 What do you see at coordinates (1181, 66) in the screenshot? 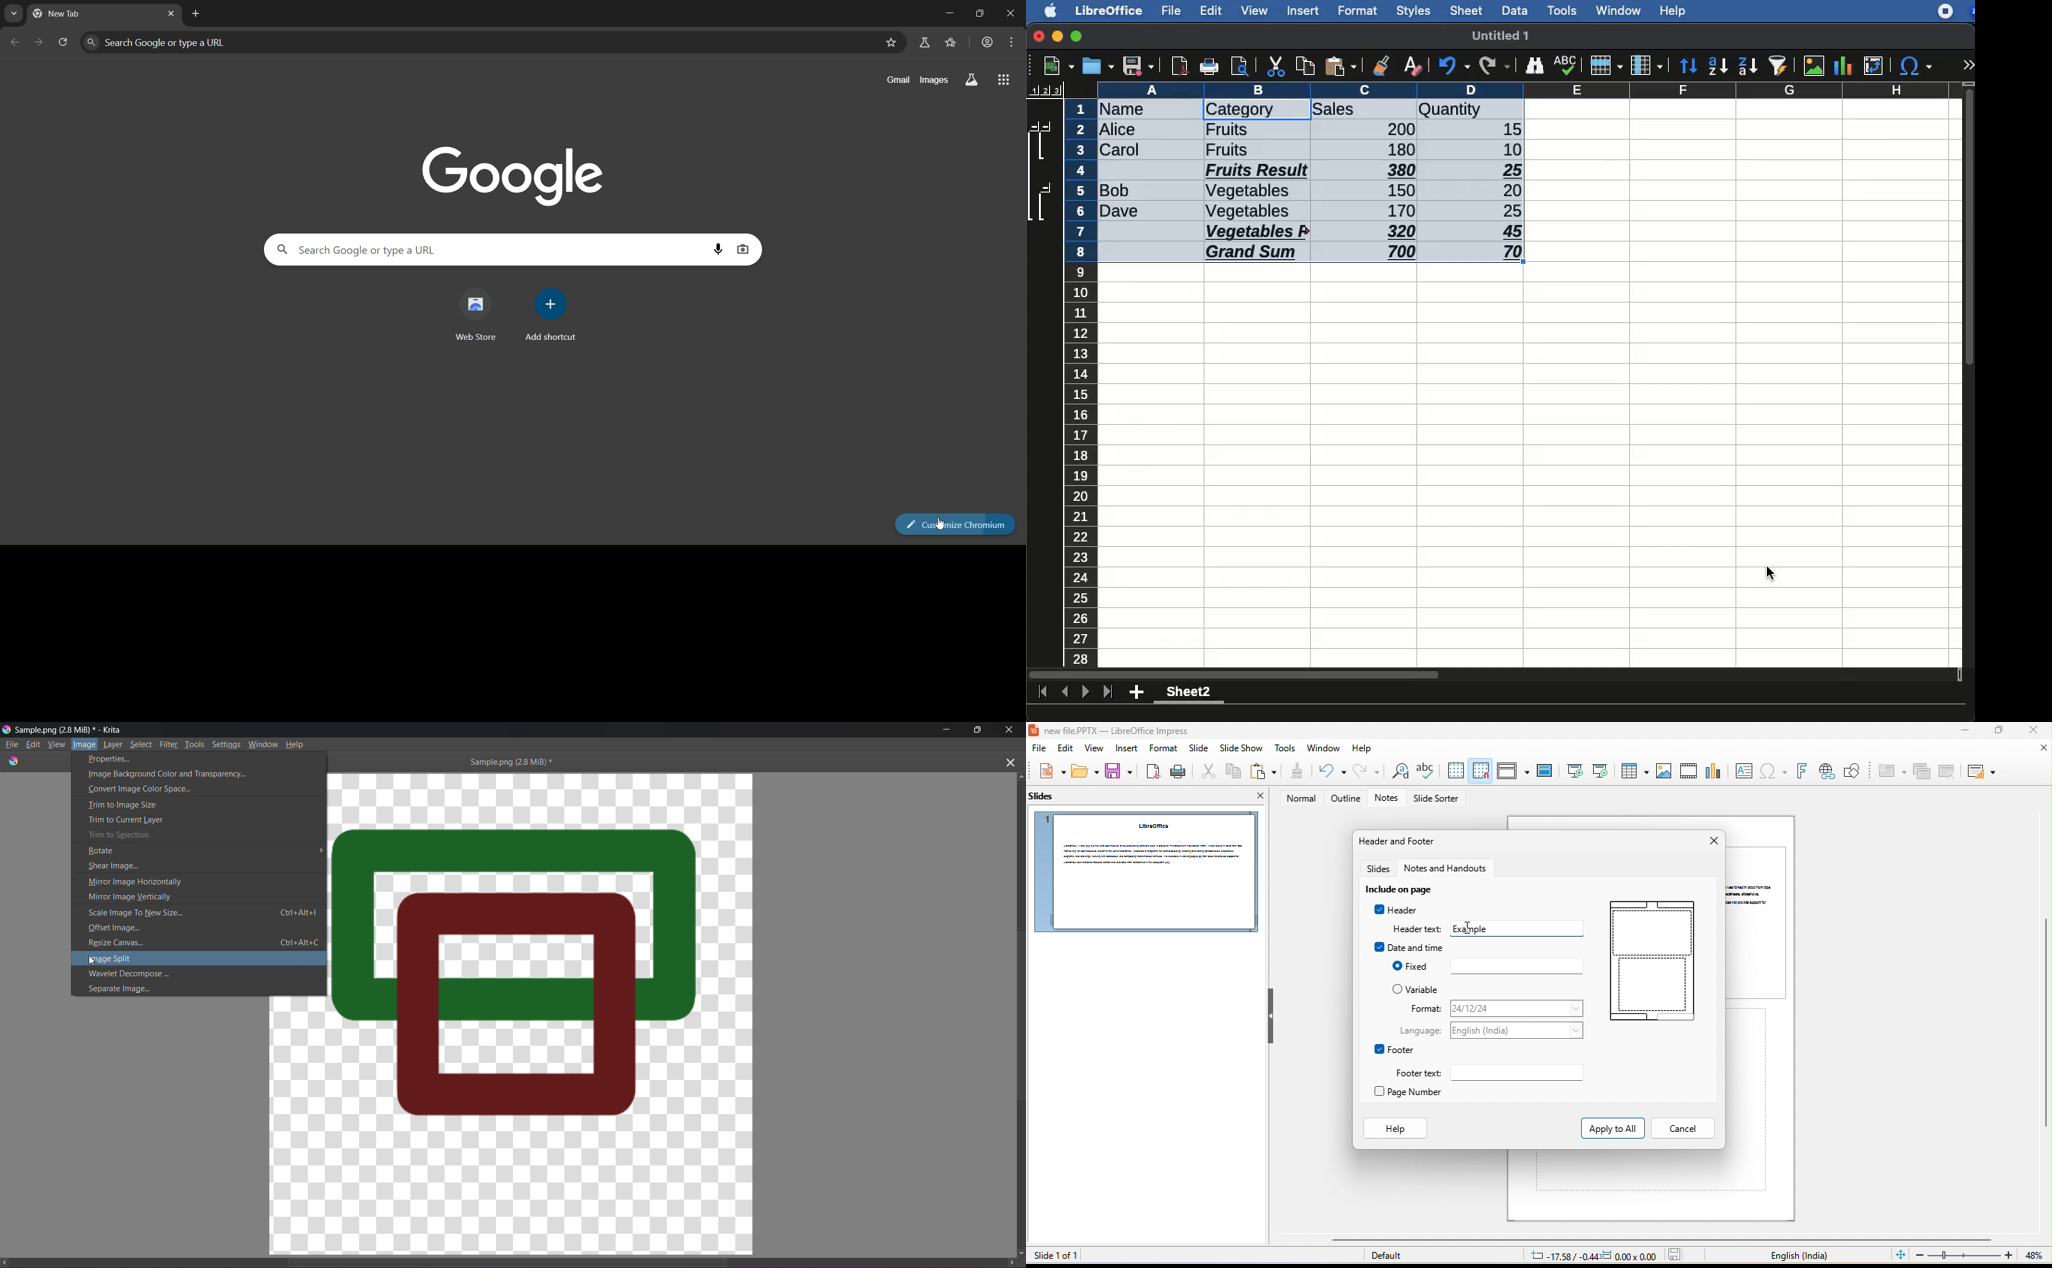
I see `pdf preview` at bounding box center [1181, 66].